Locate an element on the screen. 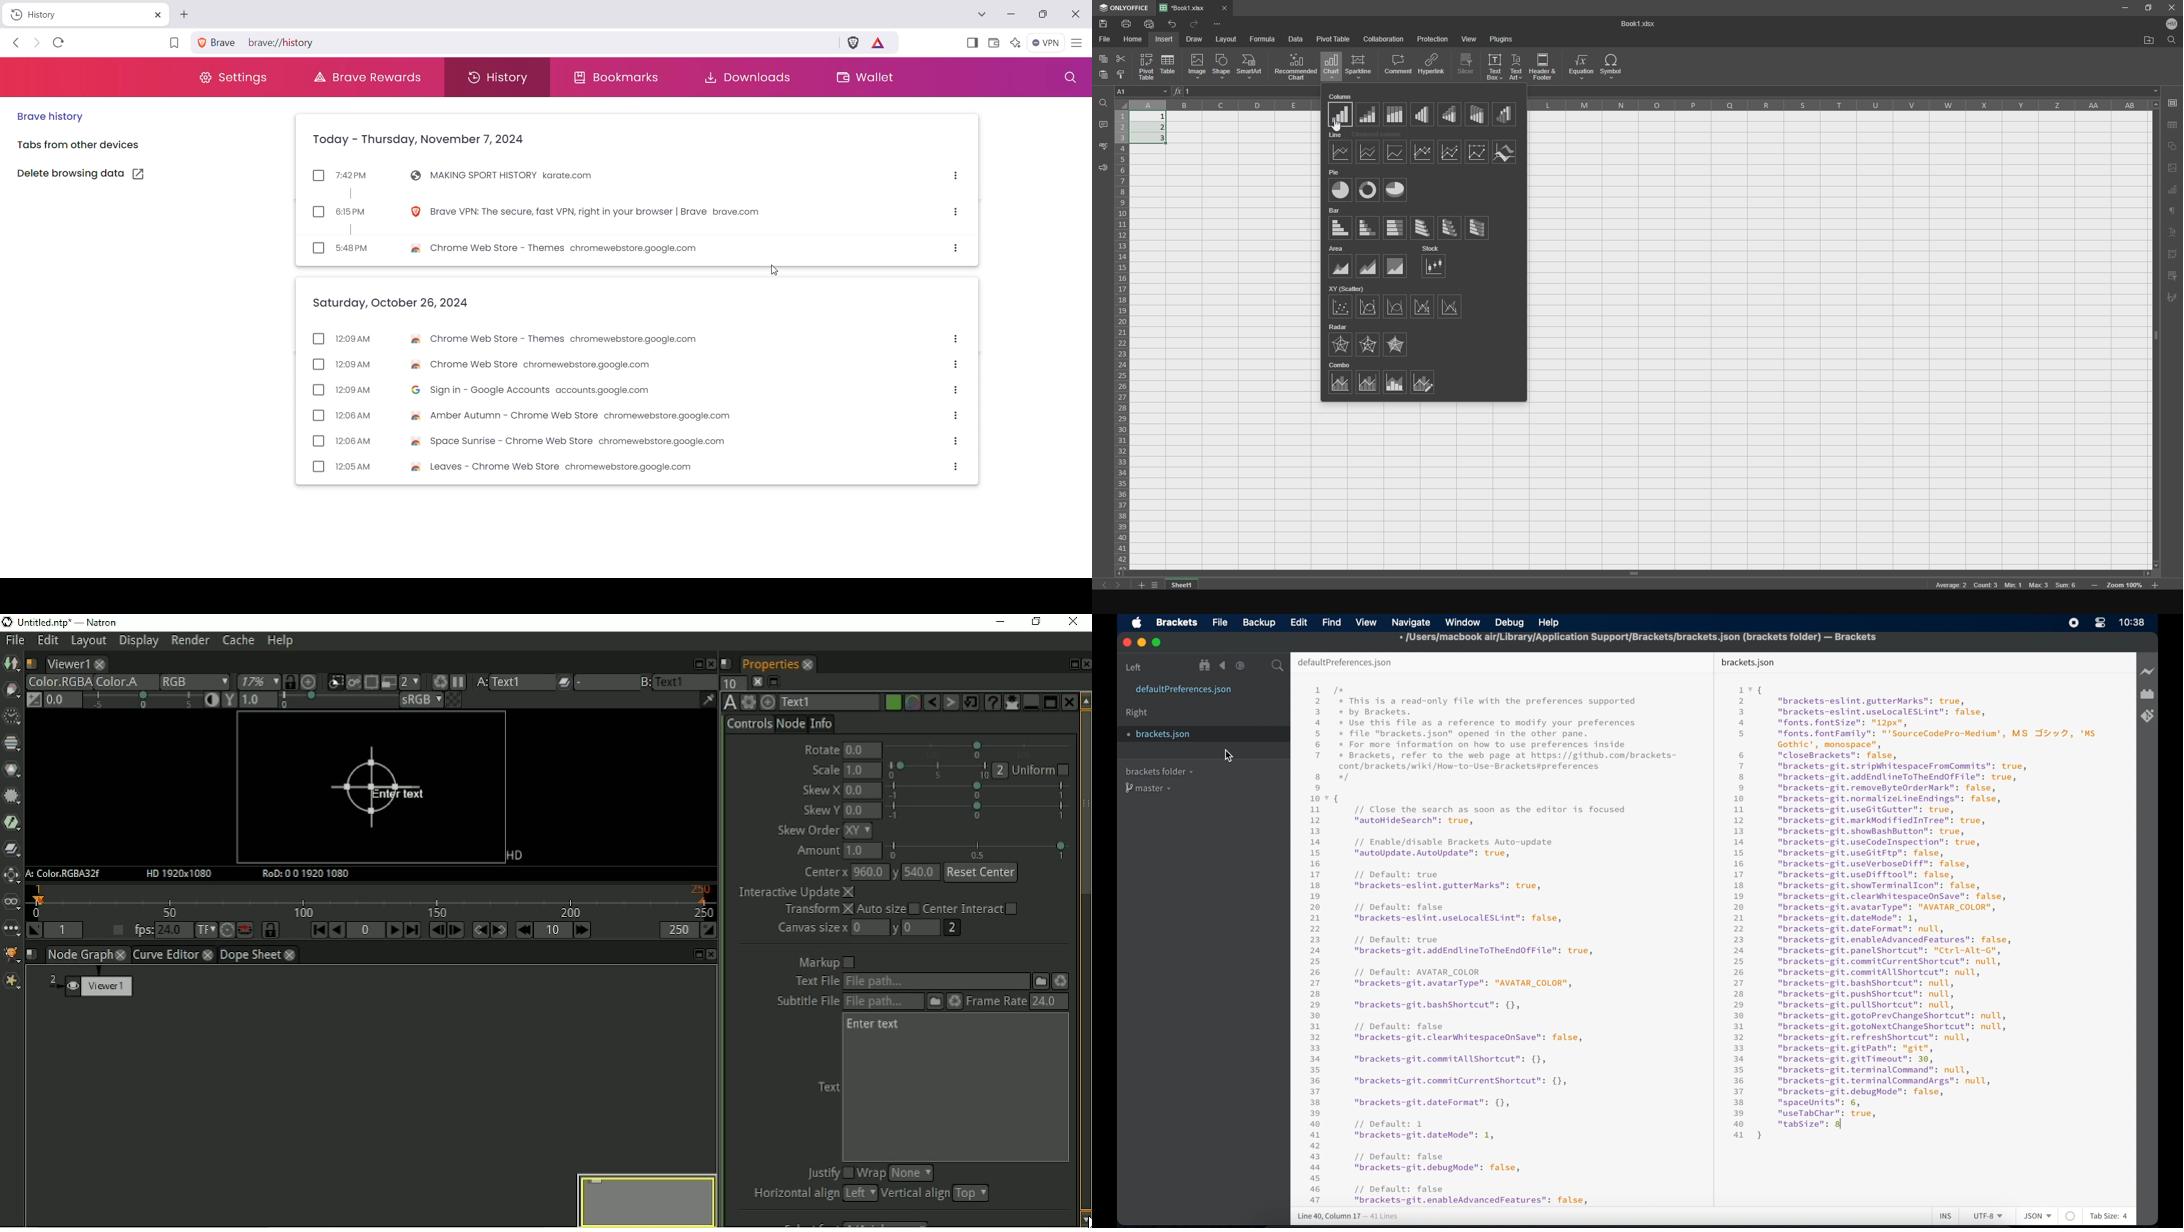  Justify is located at coordinates (827, 1173).